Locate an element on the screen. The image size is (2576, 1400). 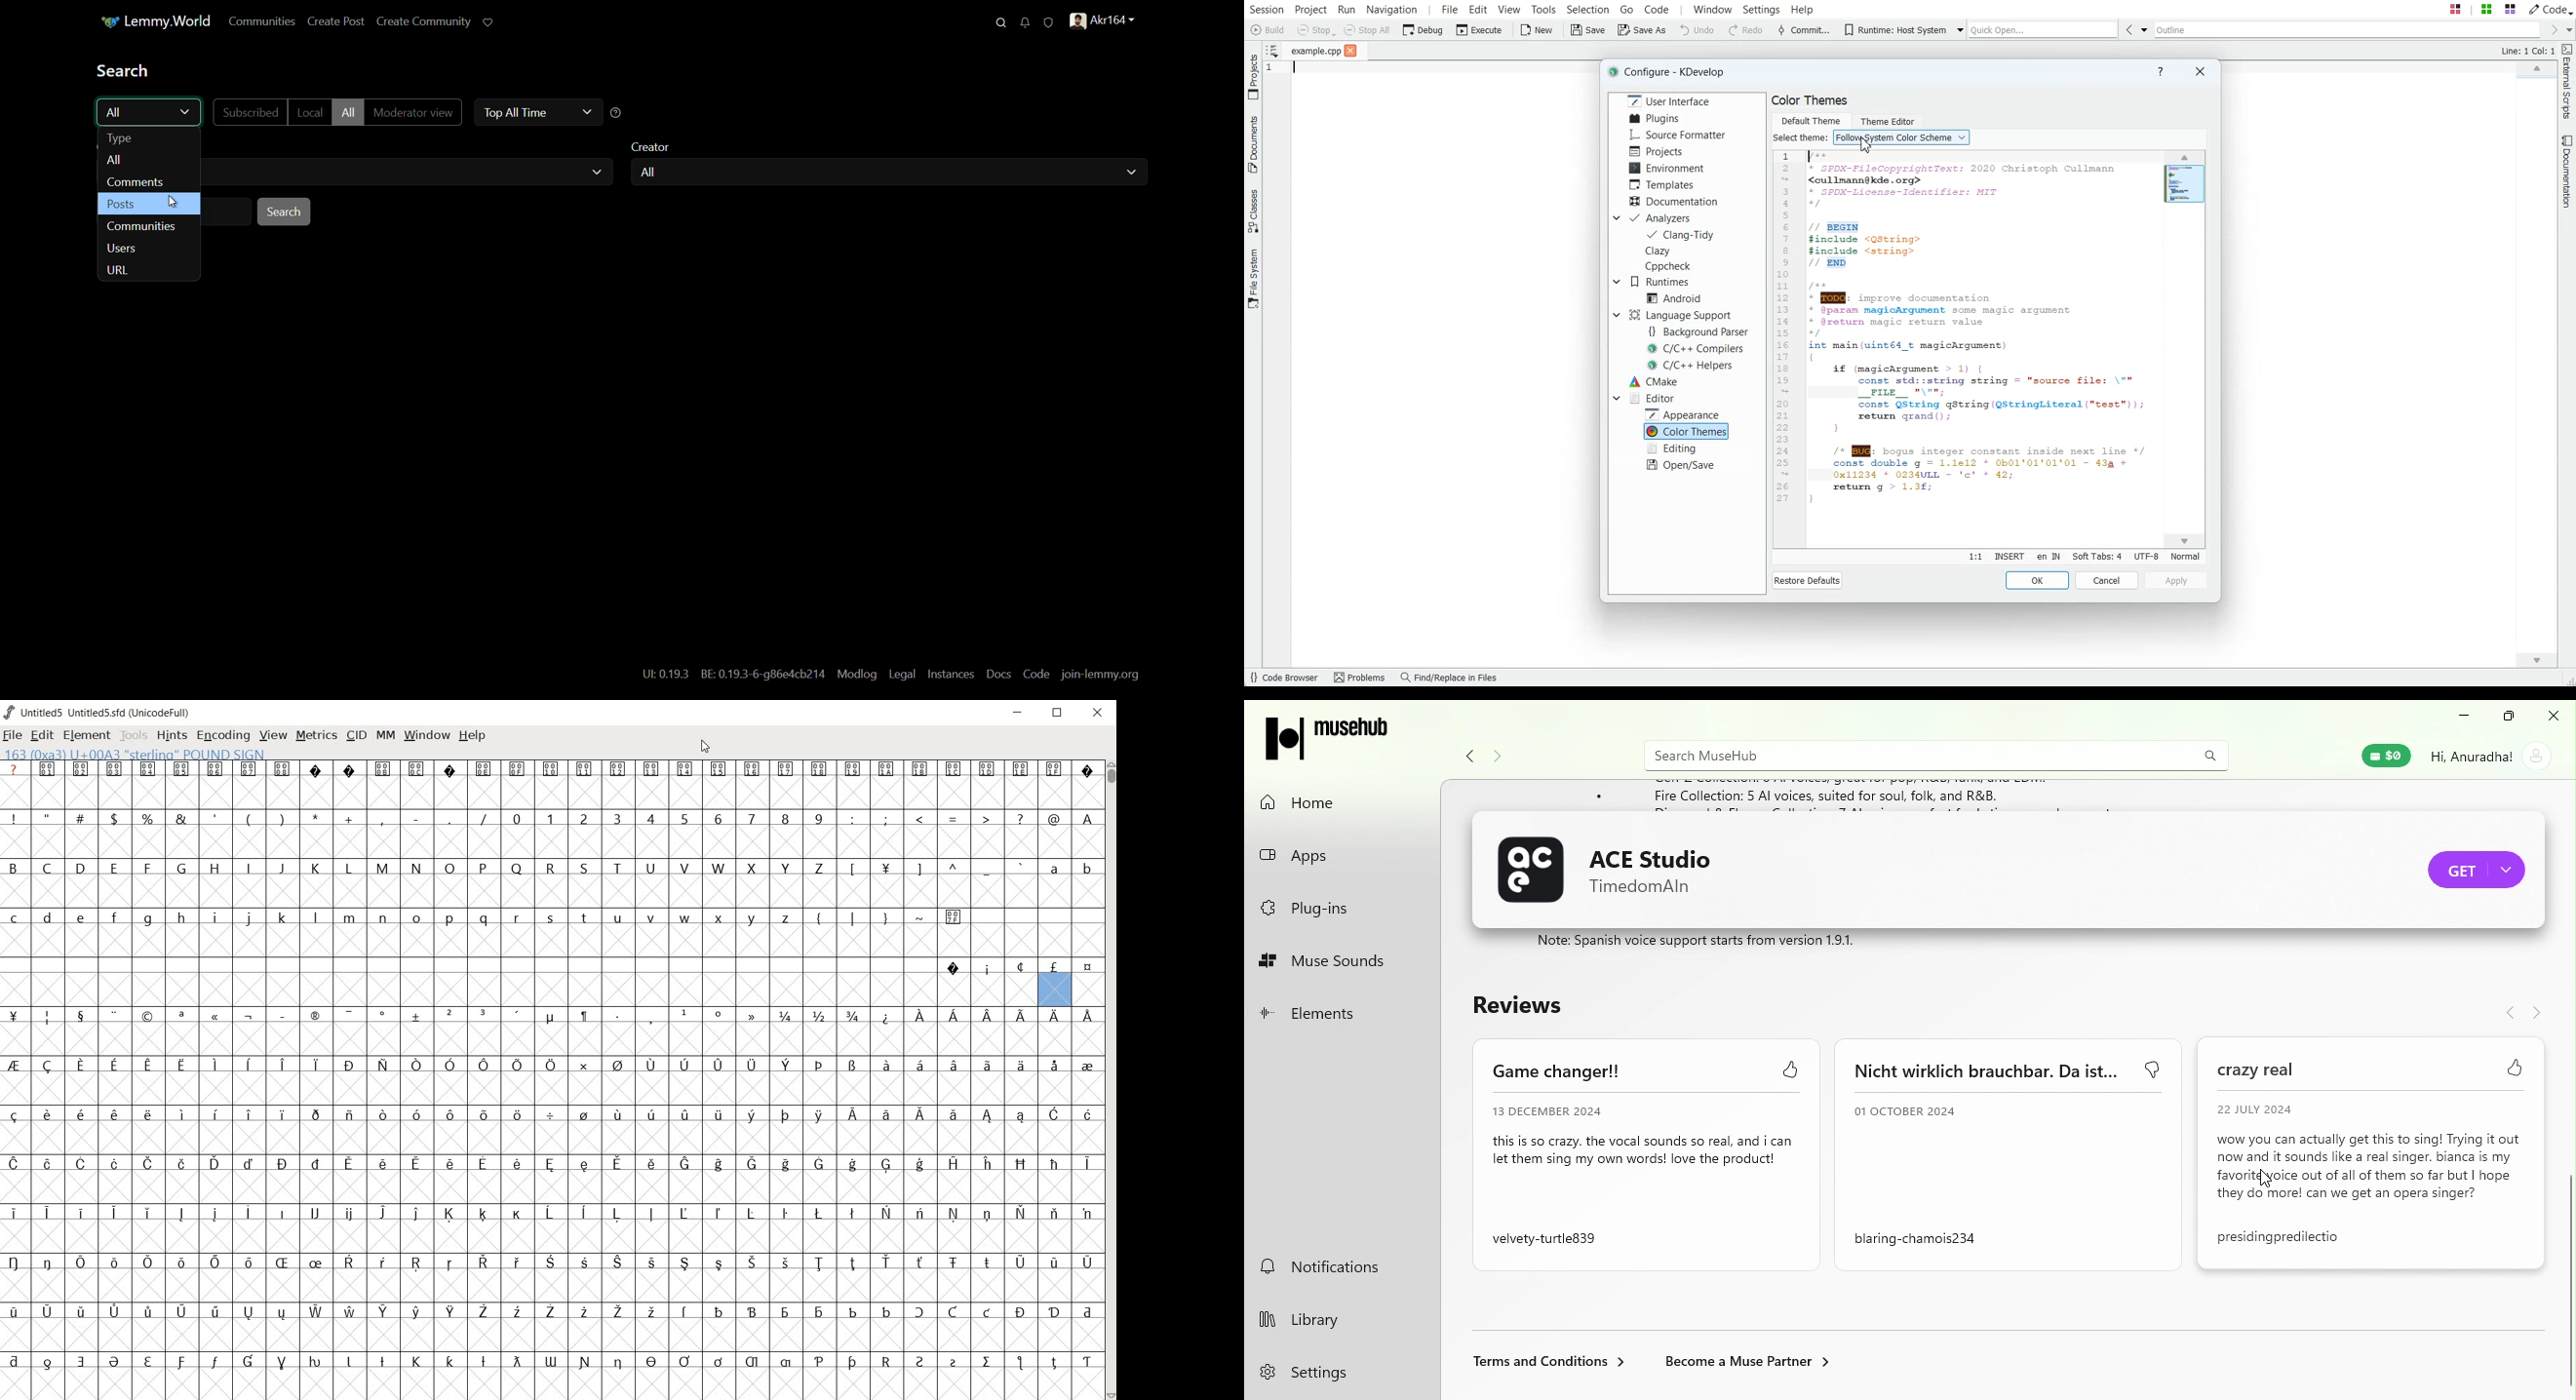
k is located at coordinates (282, 917).